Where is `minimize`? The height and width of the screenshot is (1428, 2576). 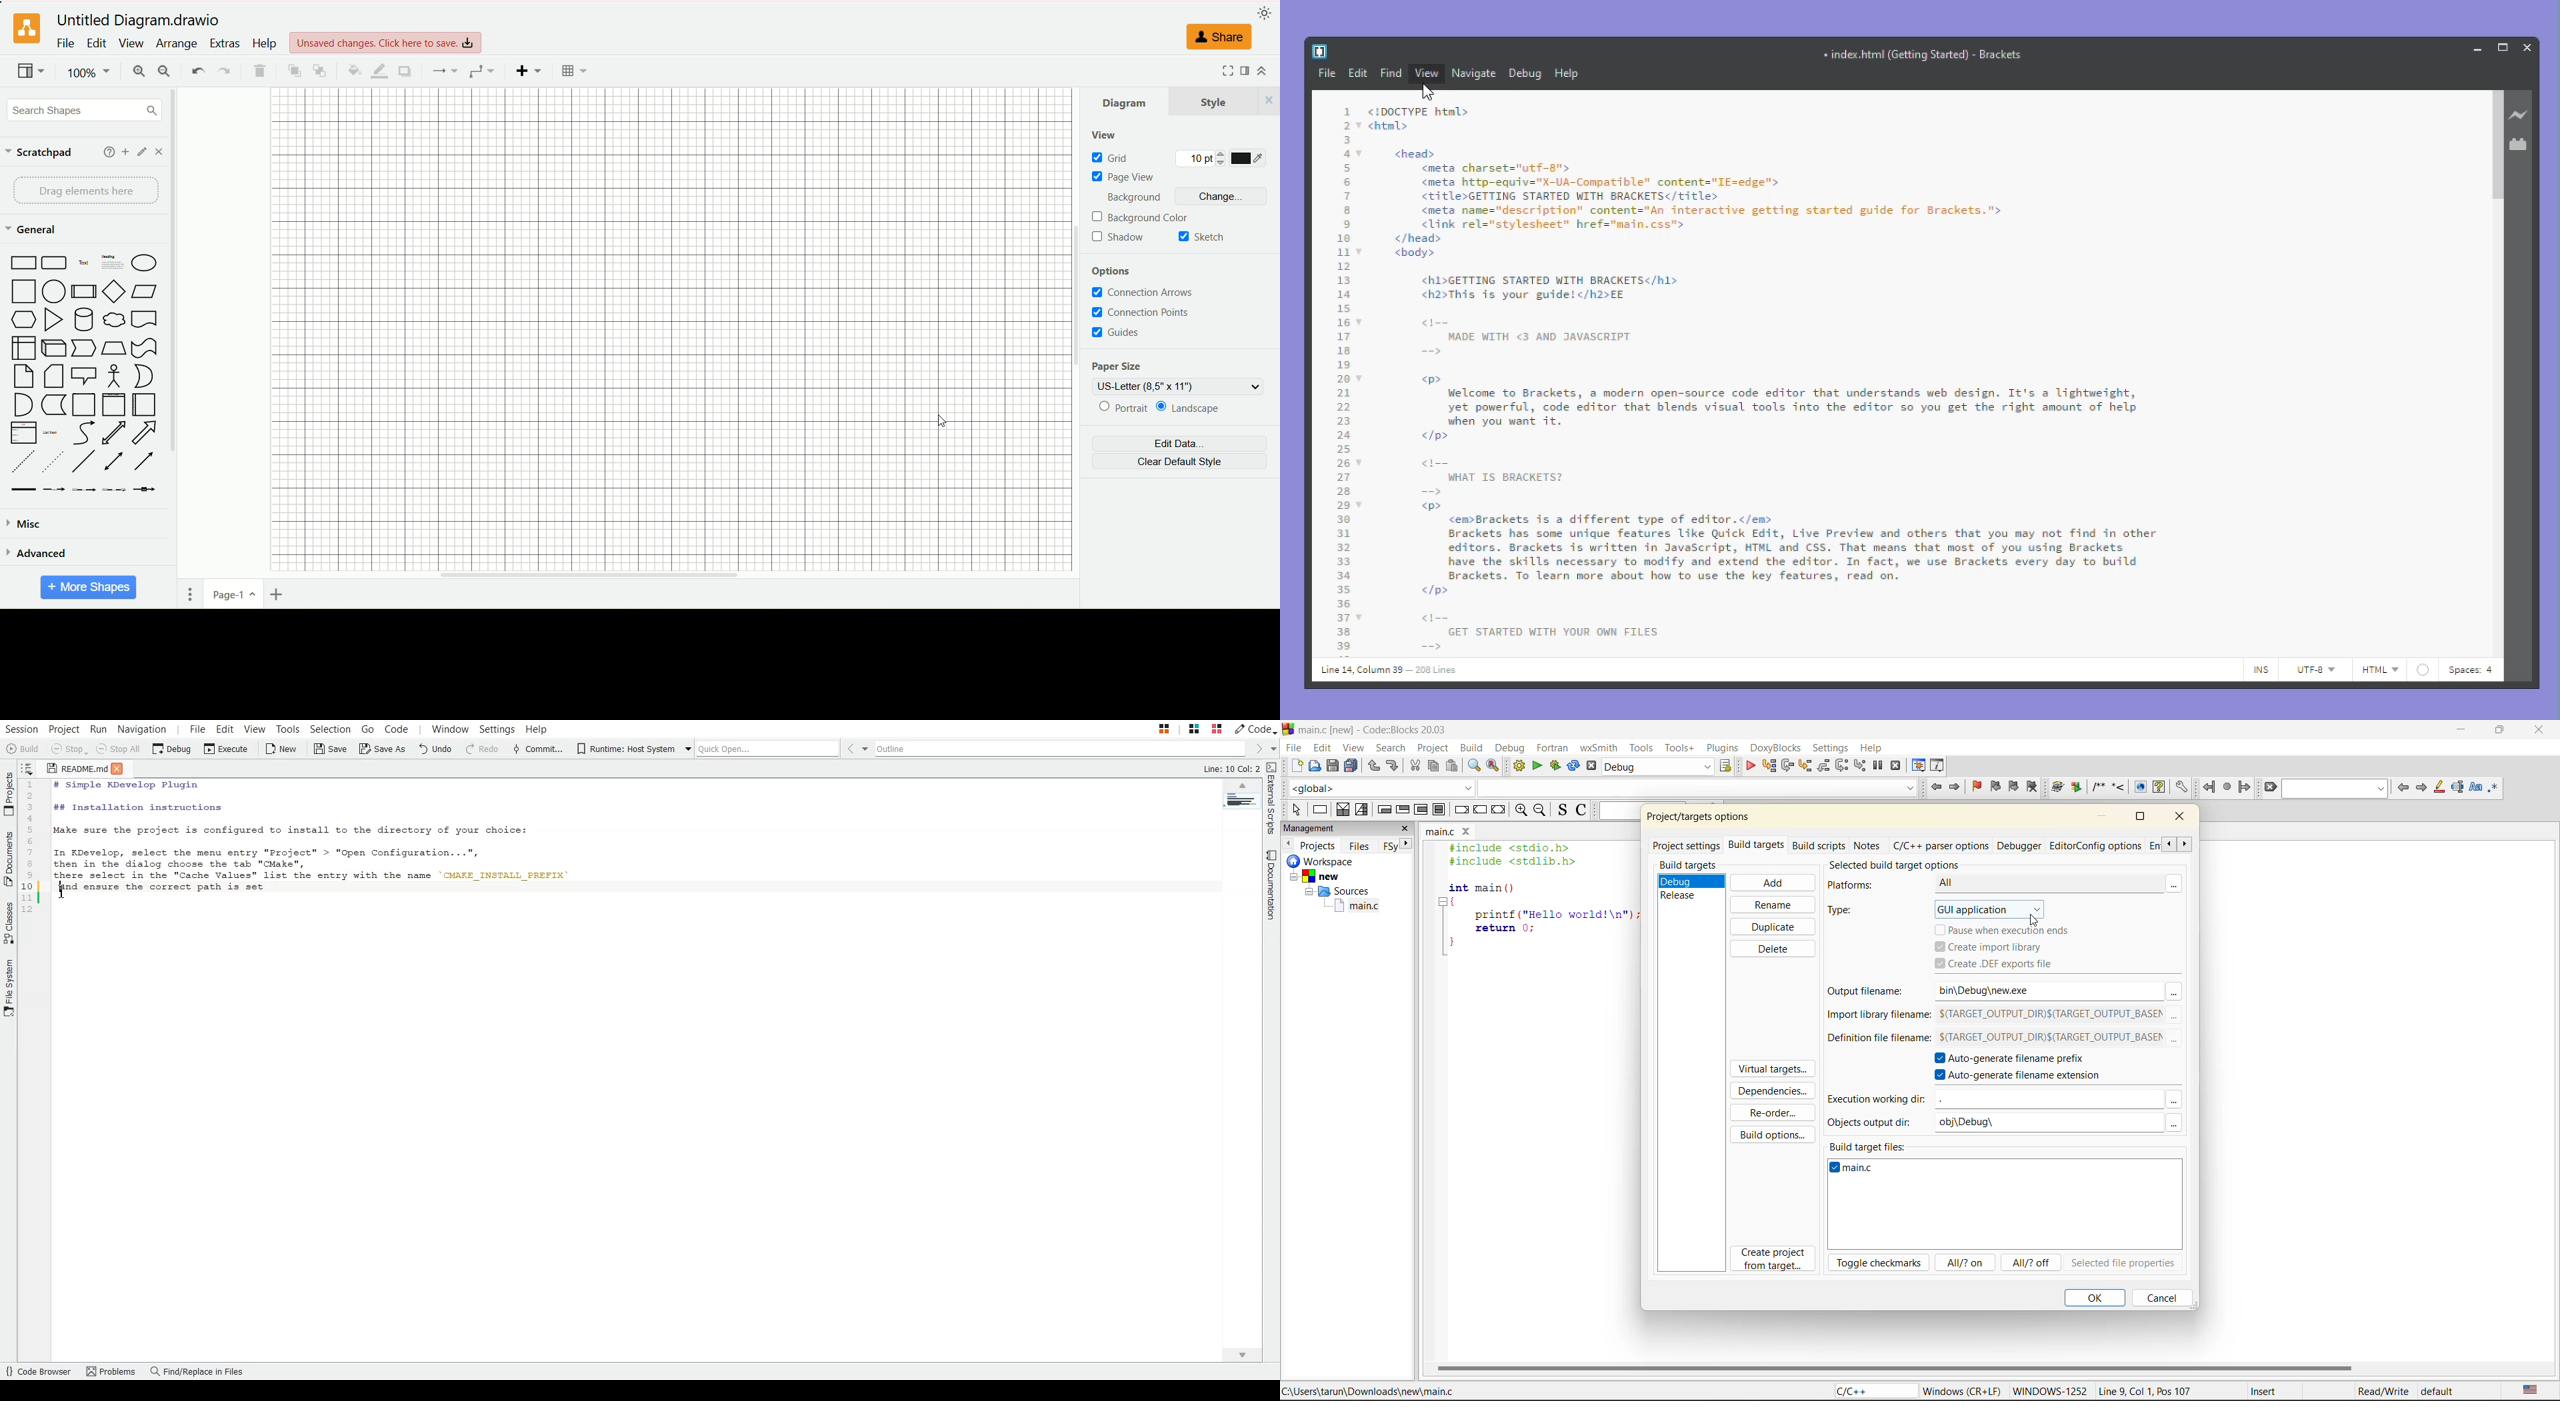
minimize is located at coordinates (2466, 731).